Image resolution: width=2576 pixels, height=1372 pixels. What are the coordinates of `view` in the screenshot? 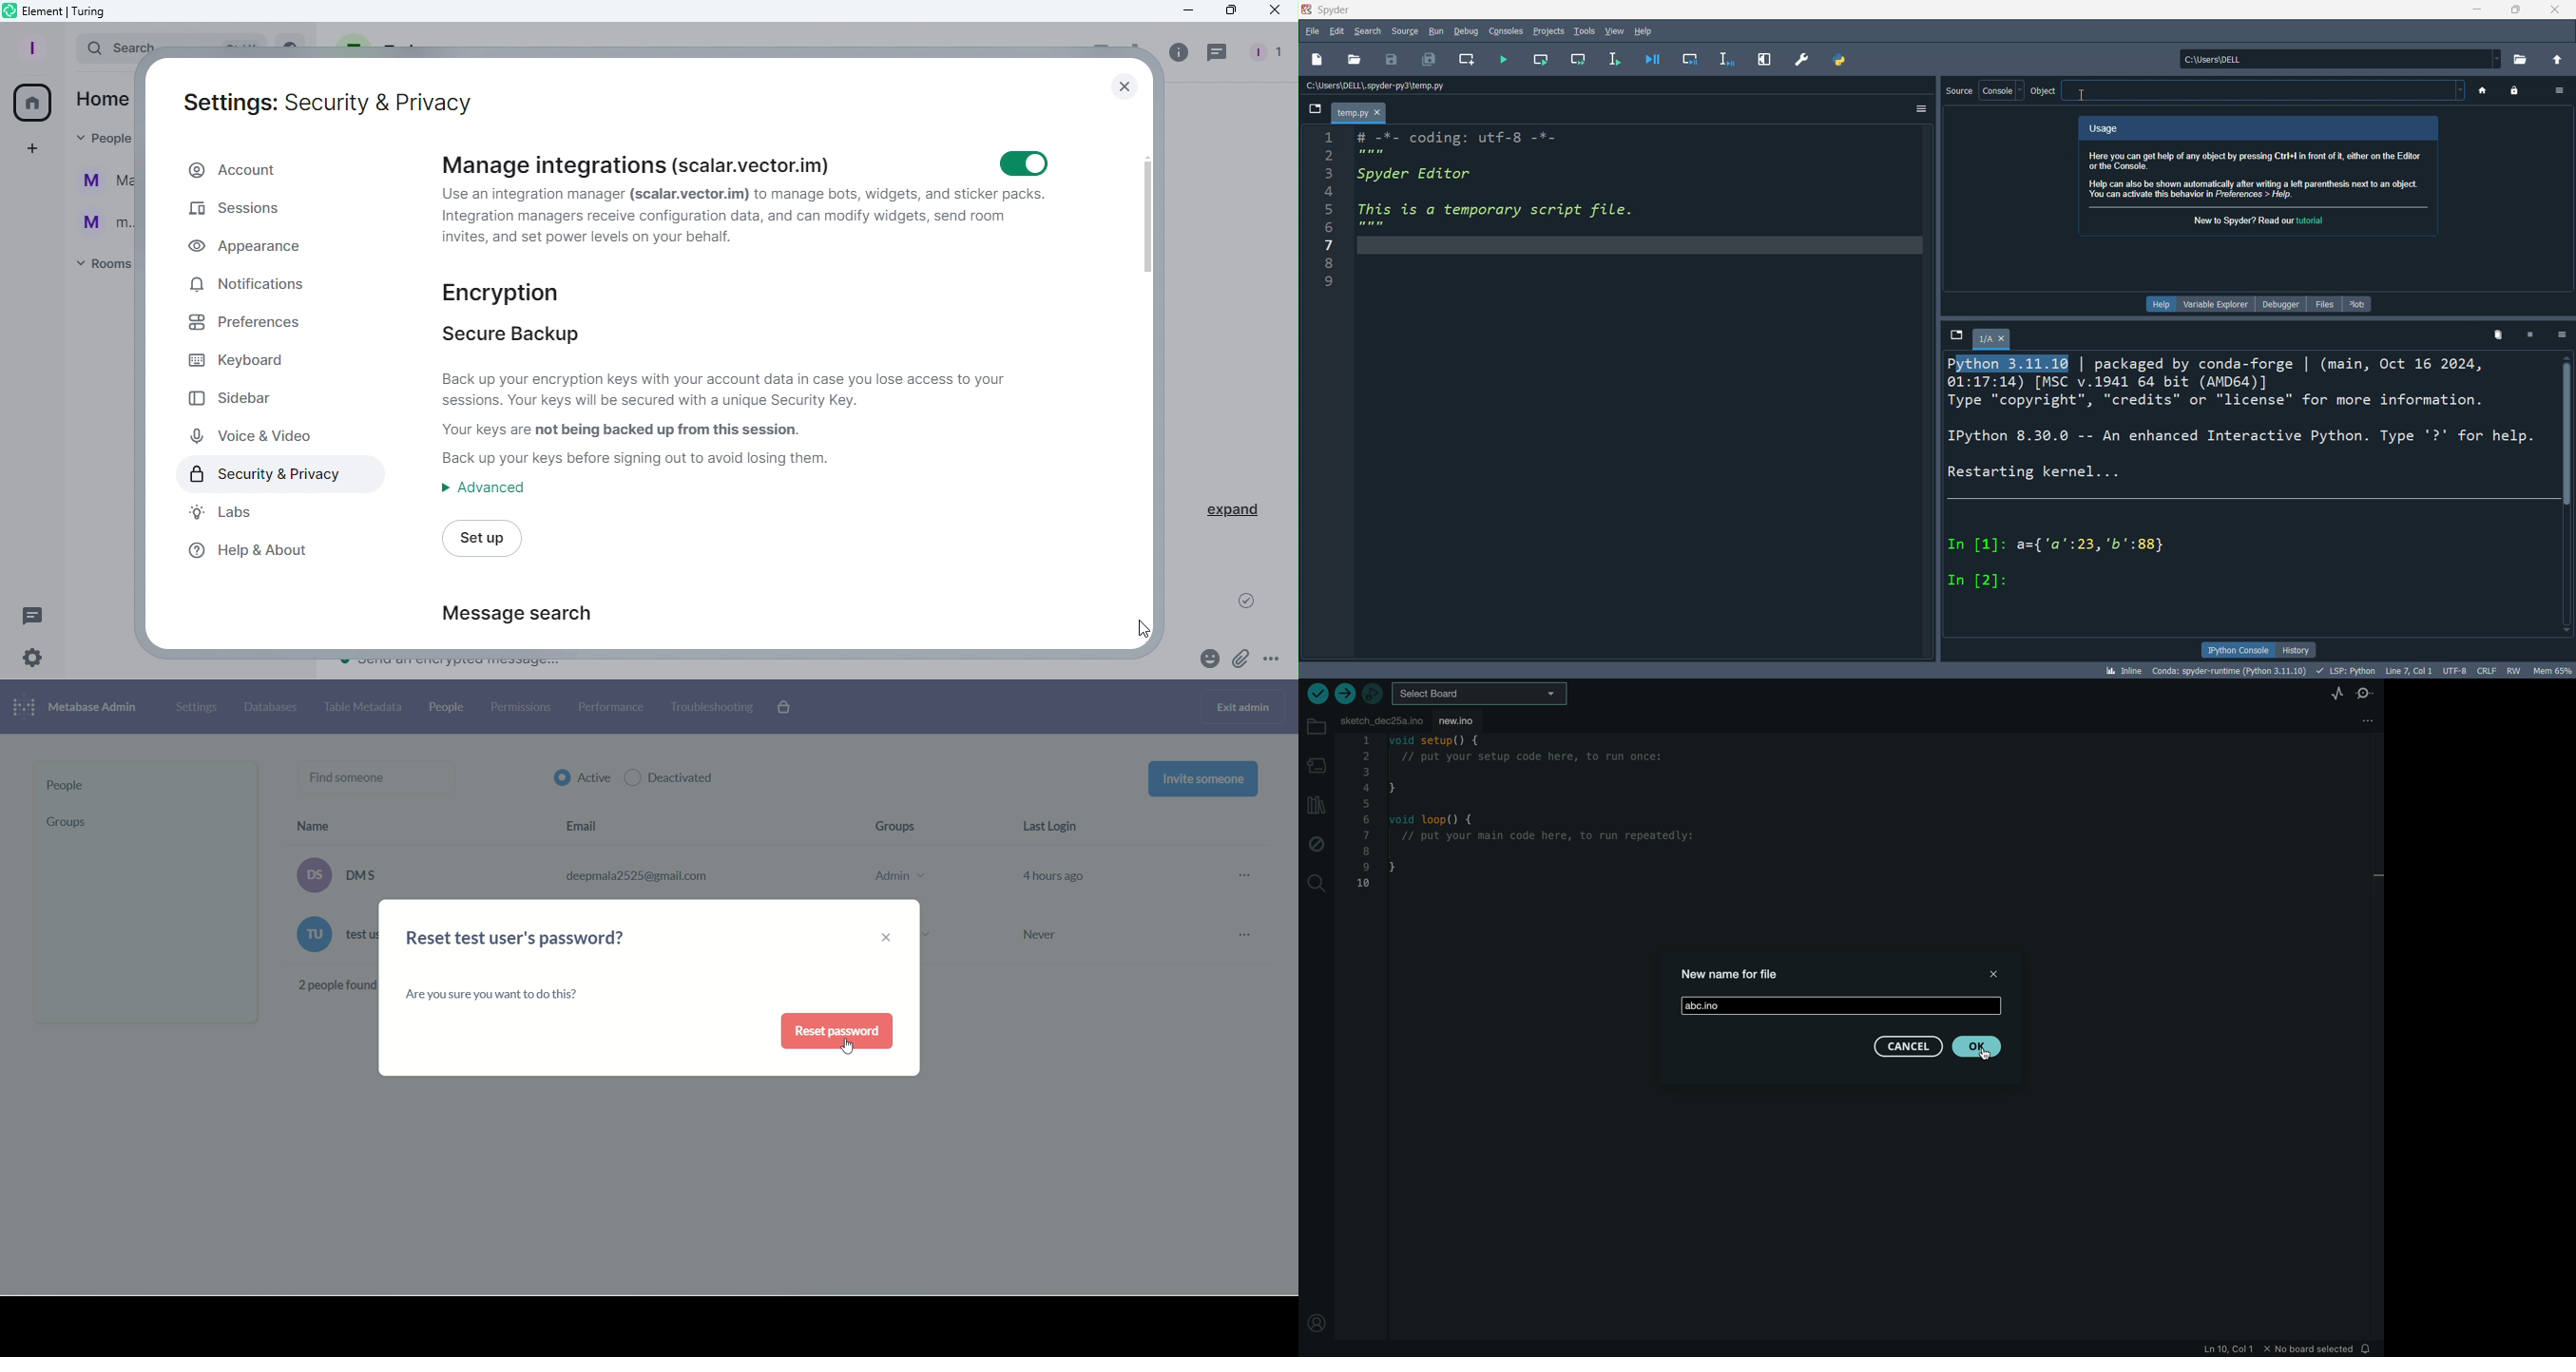 It's located at (1613, 31).